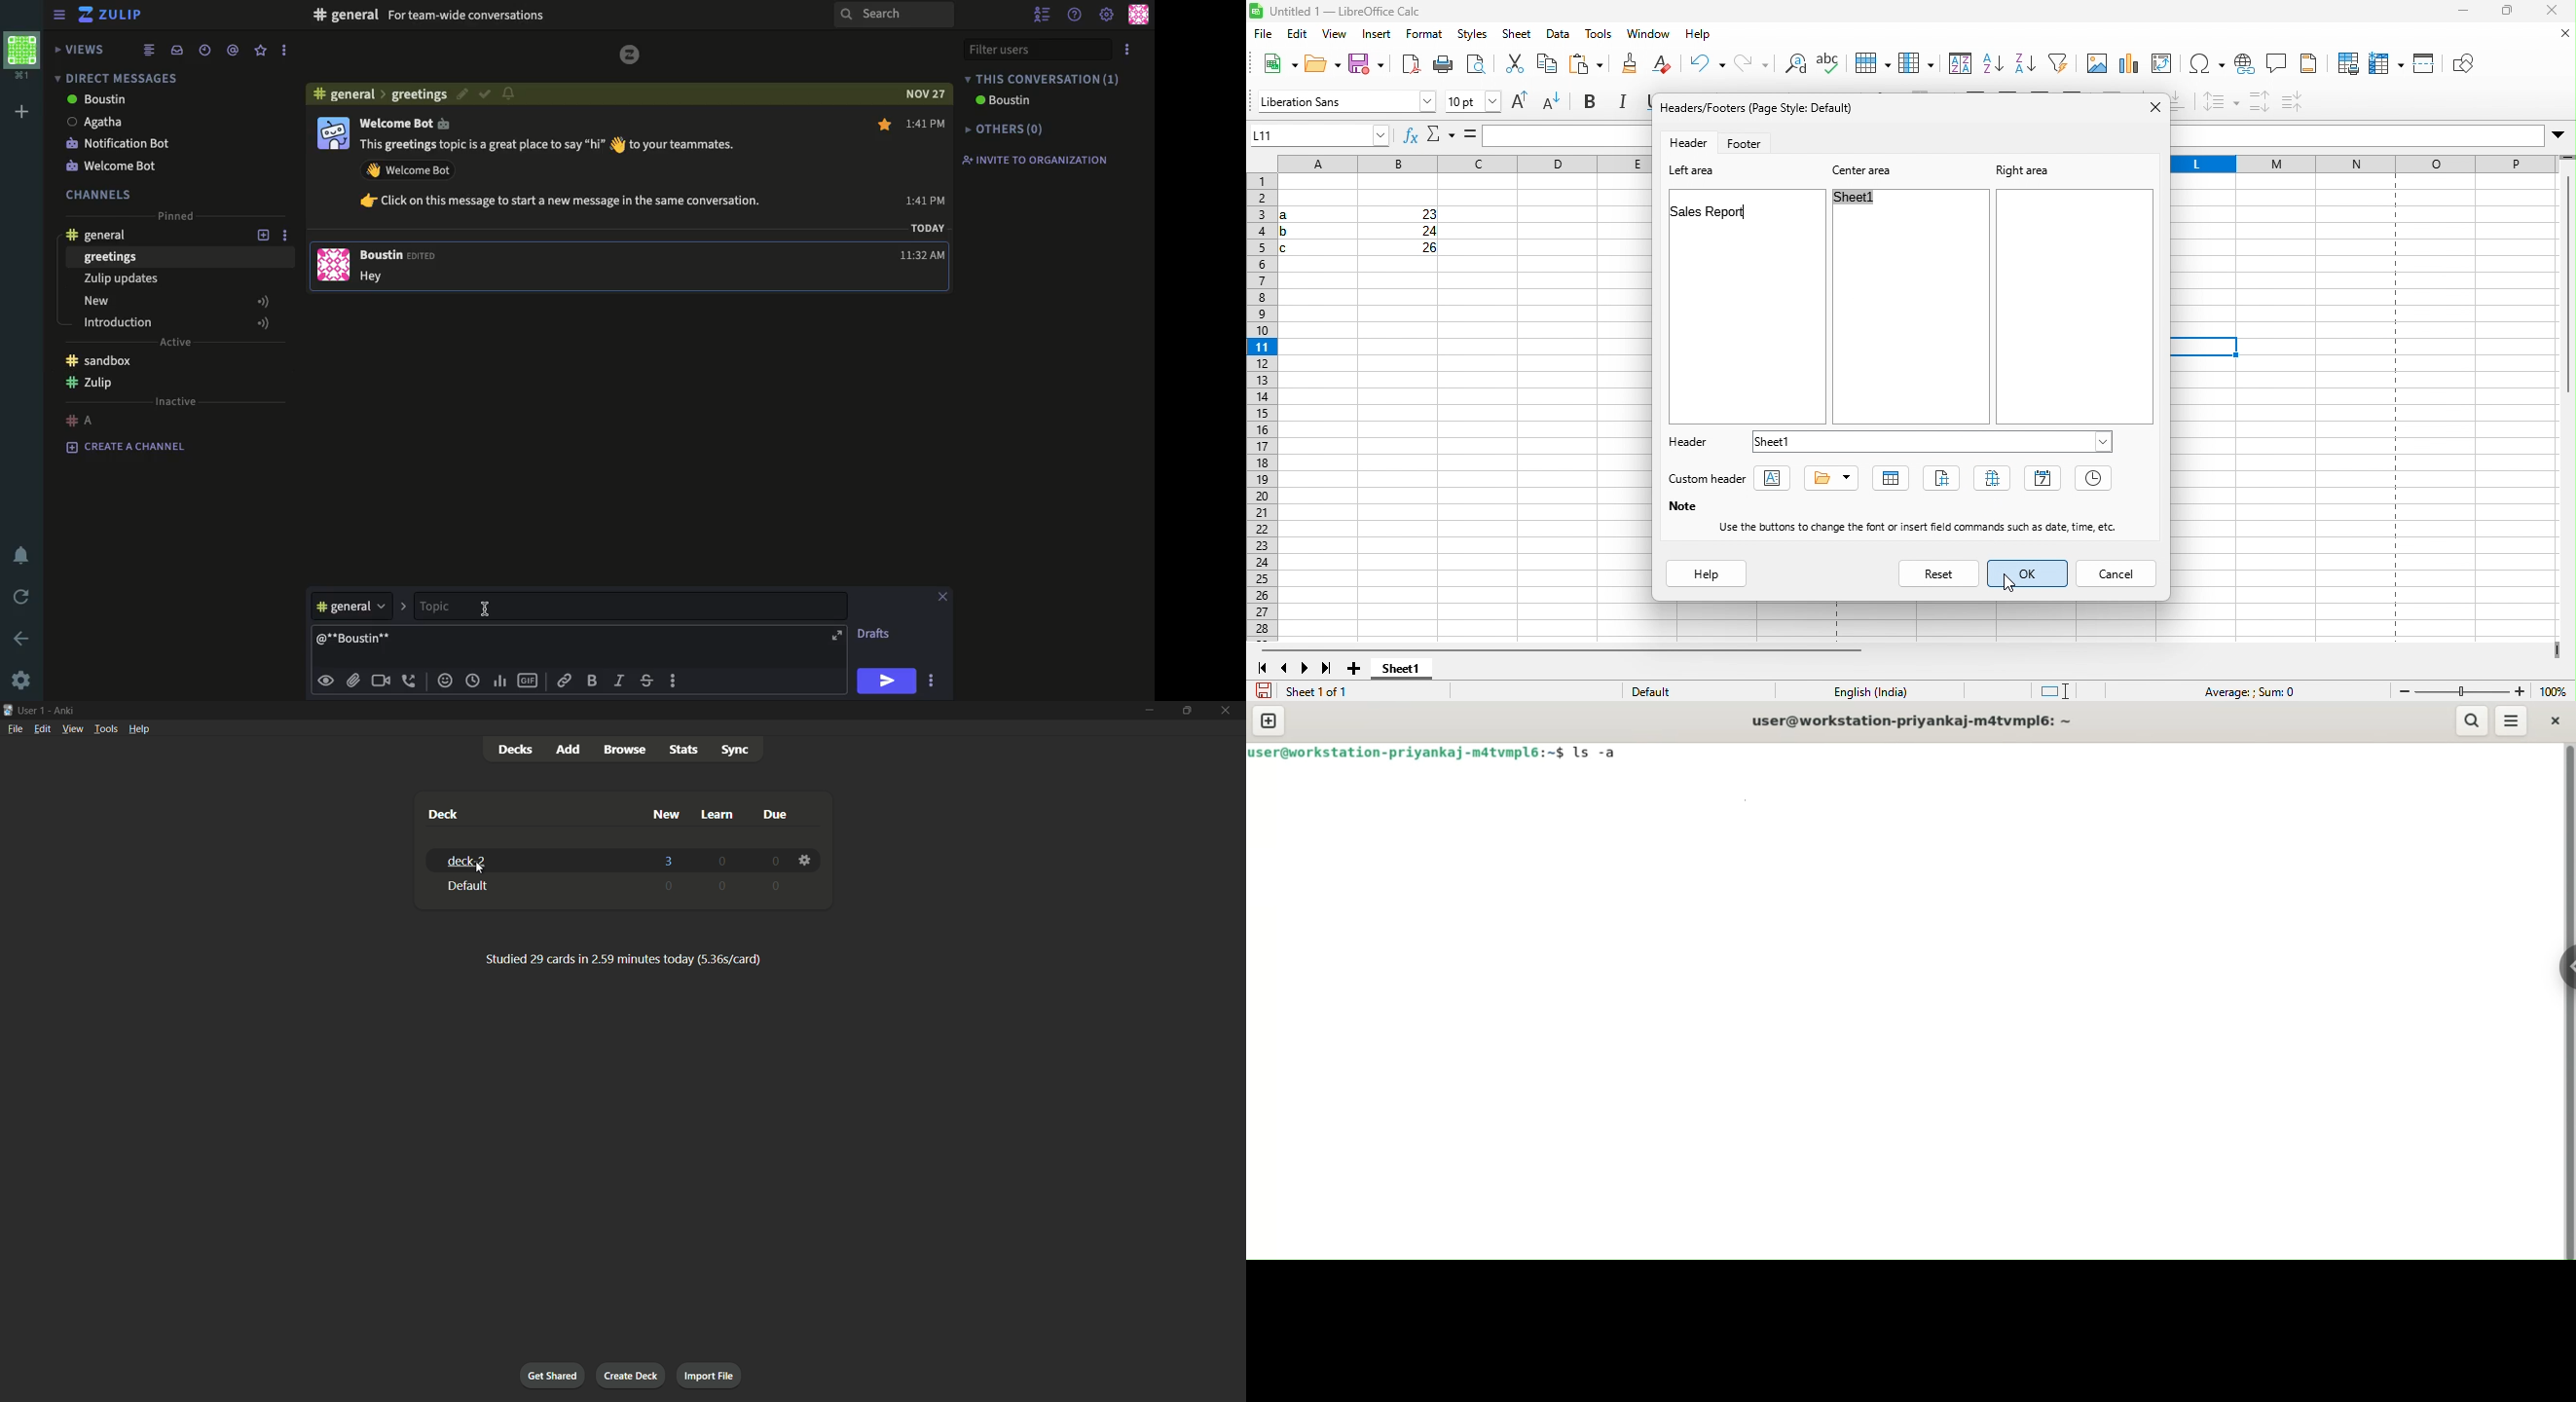 The image size is (2576, 1428). I want to click on due, so click(774, 815).